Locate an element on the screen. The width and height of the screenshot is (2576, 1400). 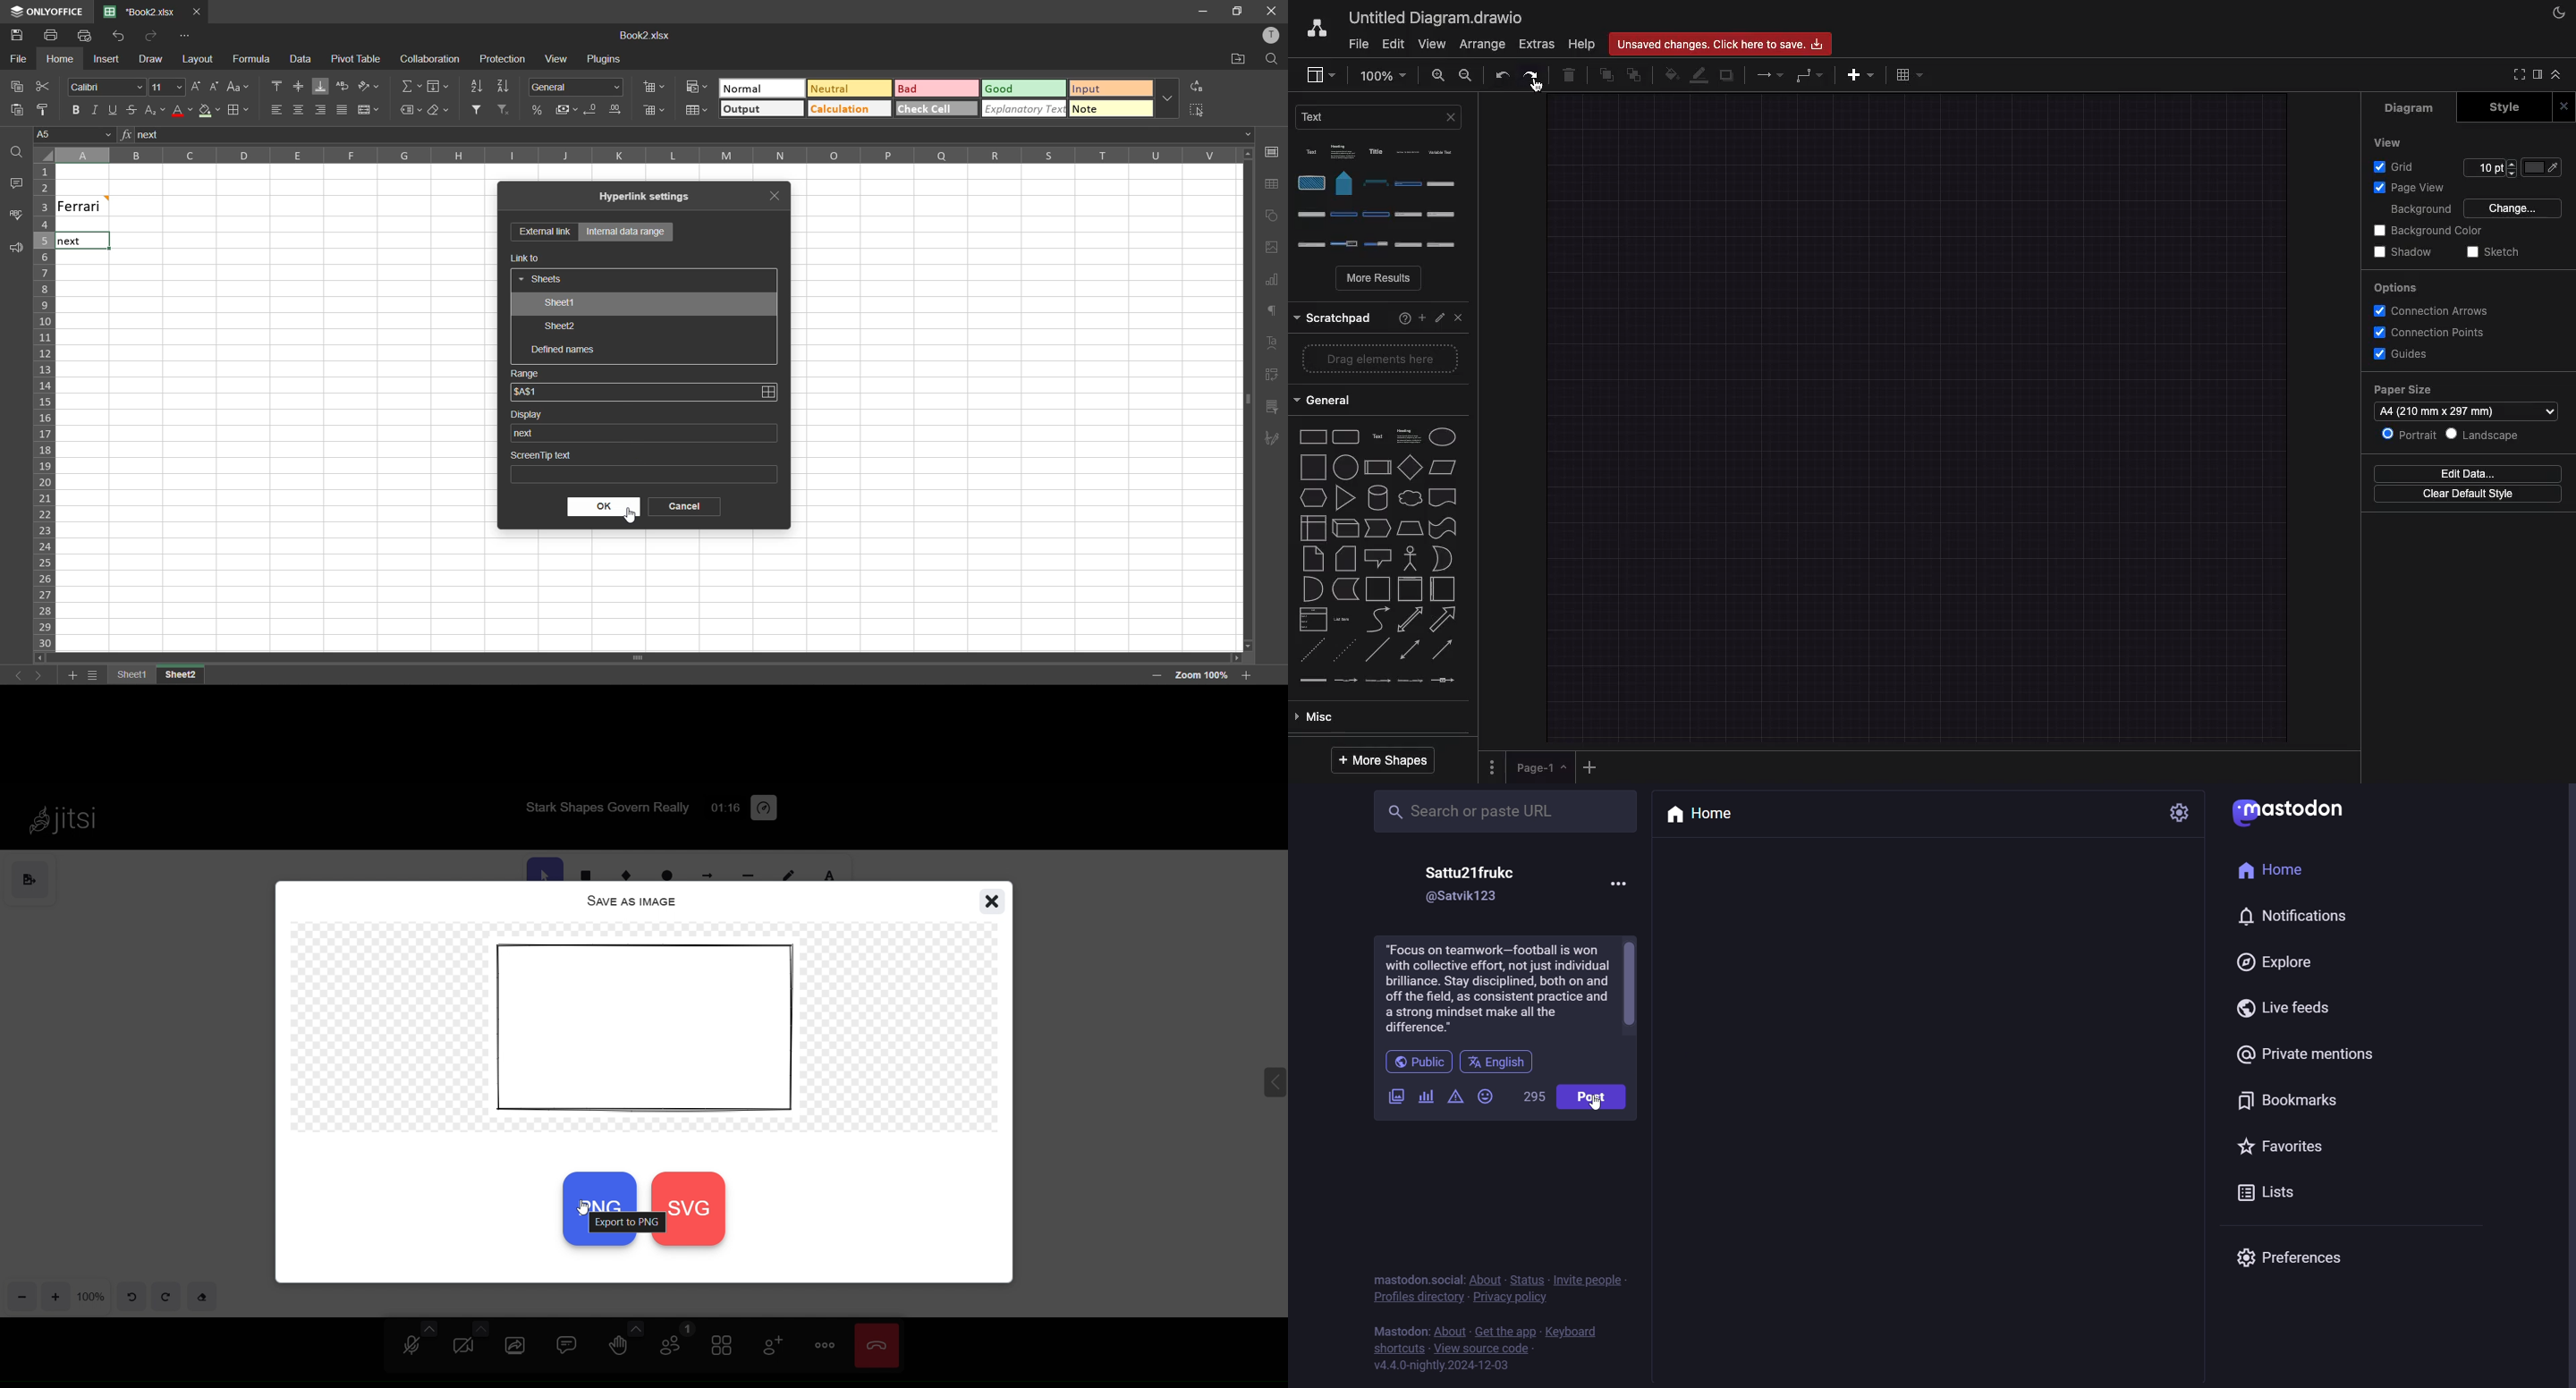
sheet1 is located at coordinates (558, 305).